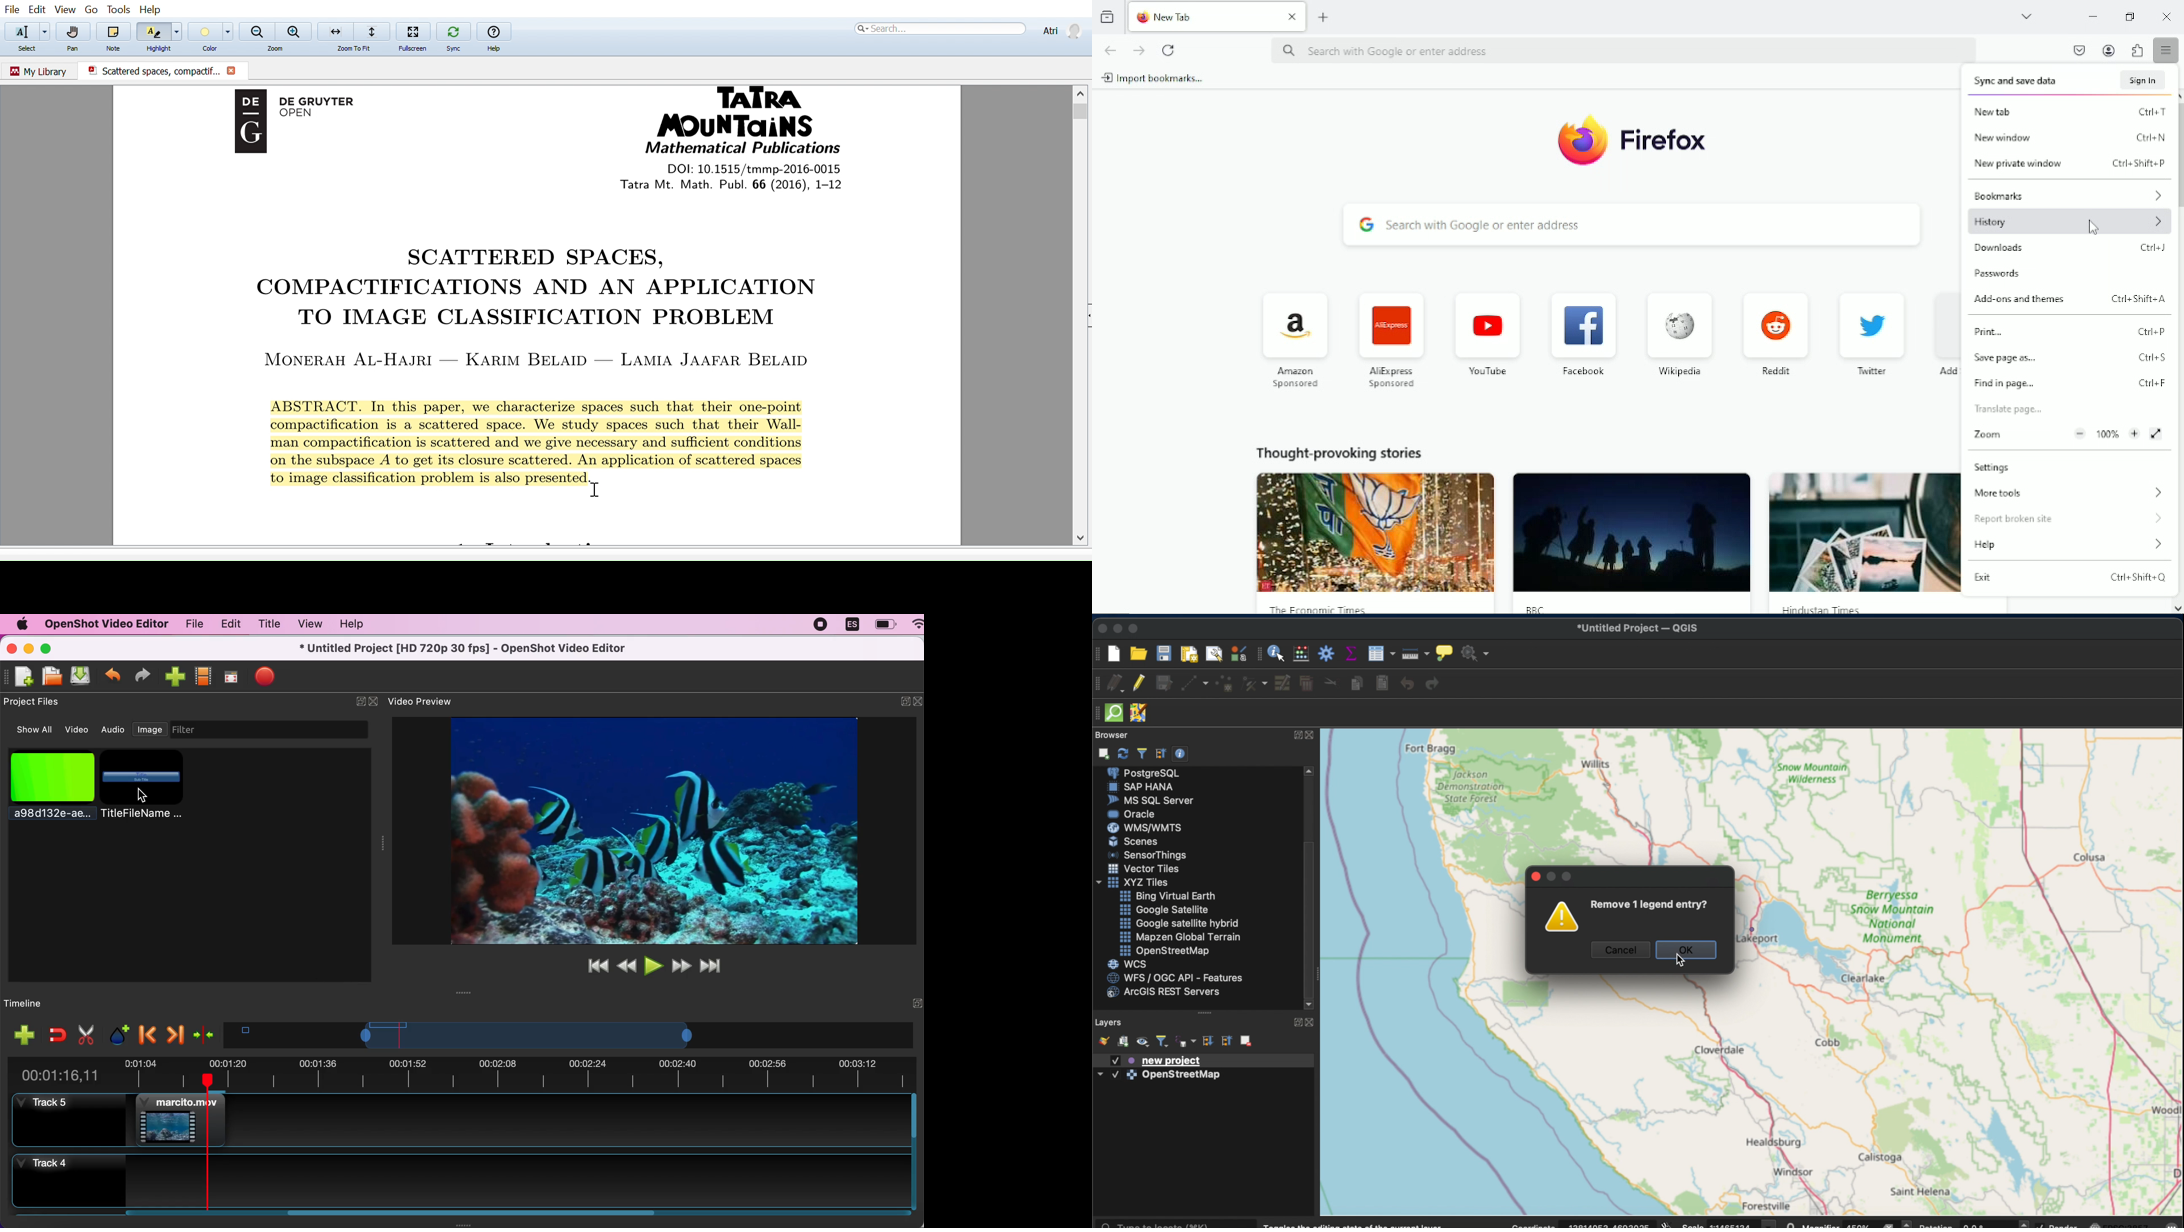 The height and width of the screenshot is (1232, 2184). I want to click on extensions, so click(2137, 50).